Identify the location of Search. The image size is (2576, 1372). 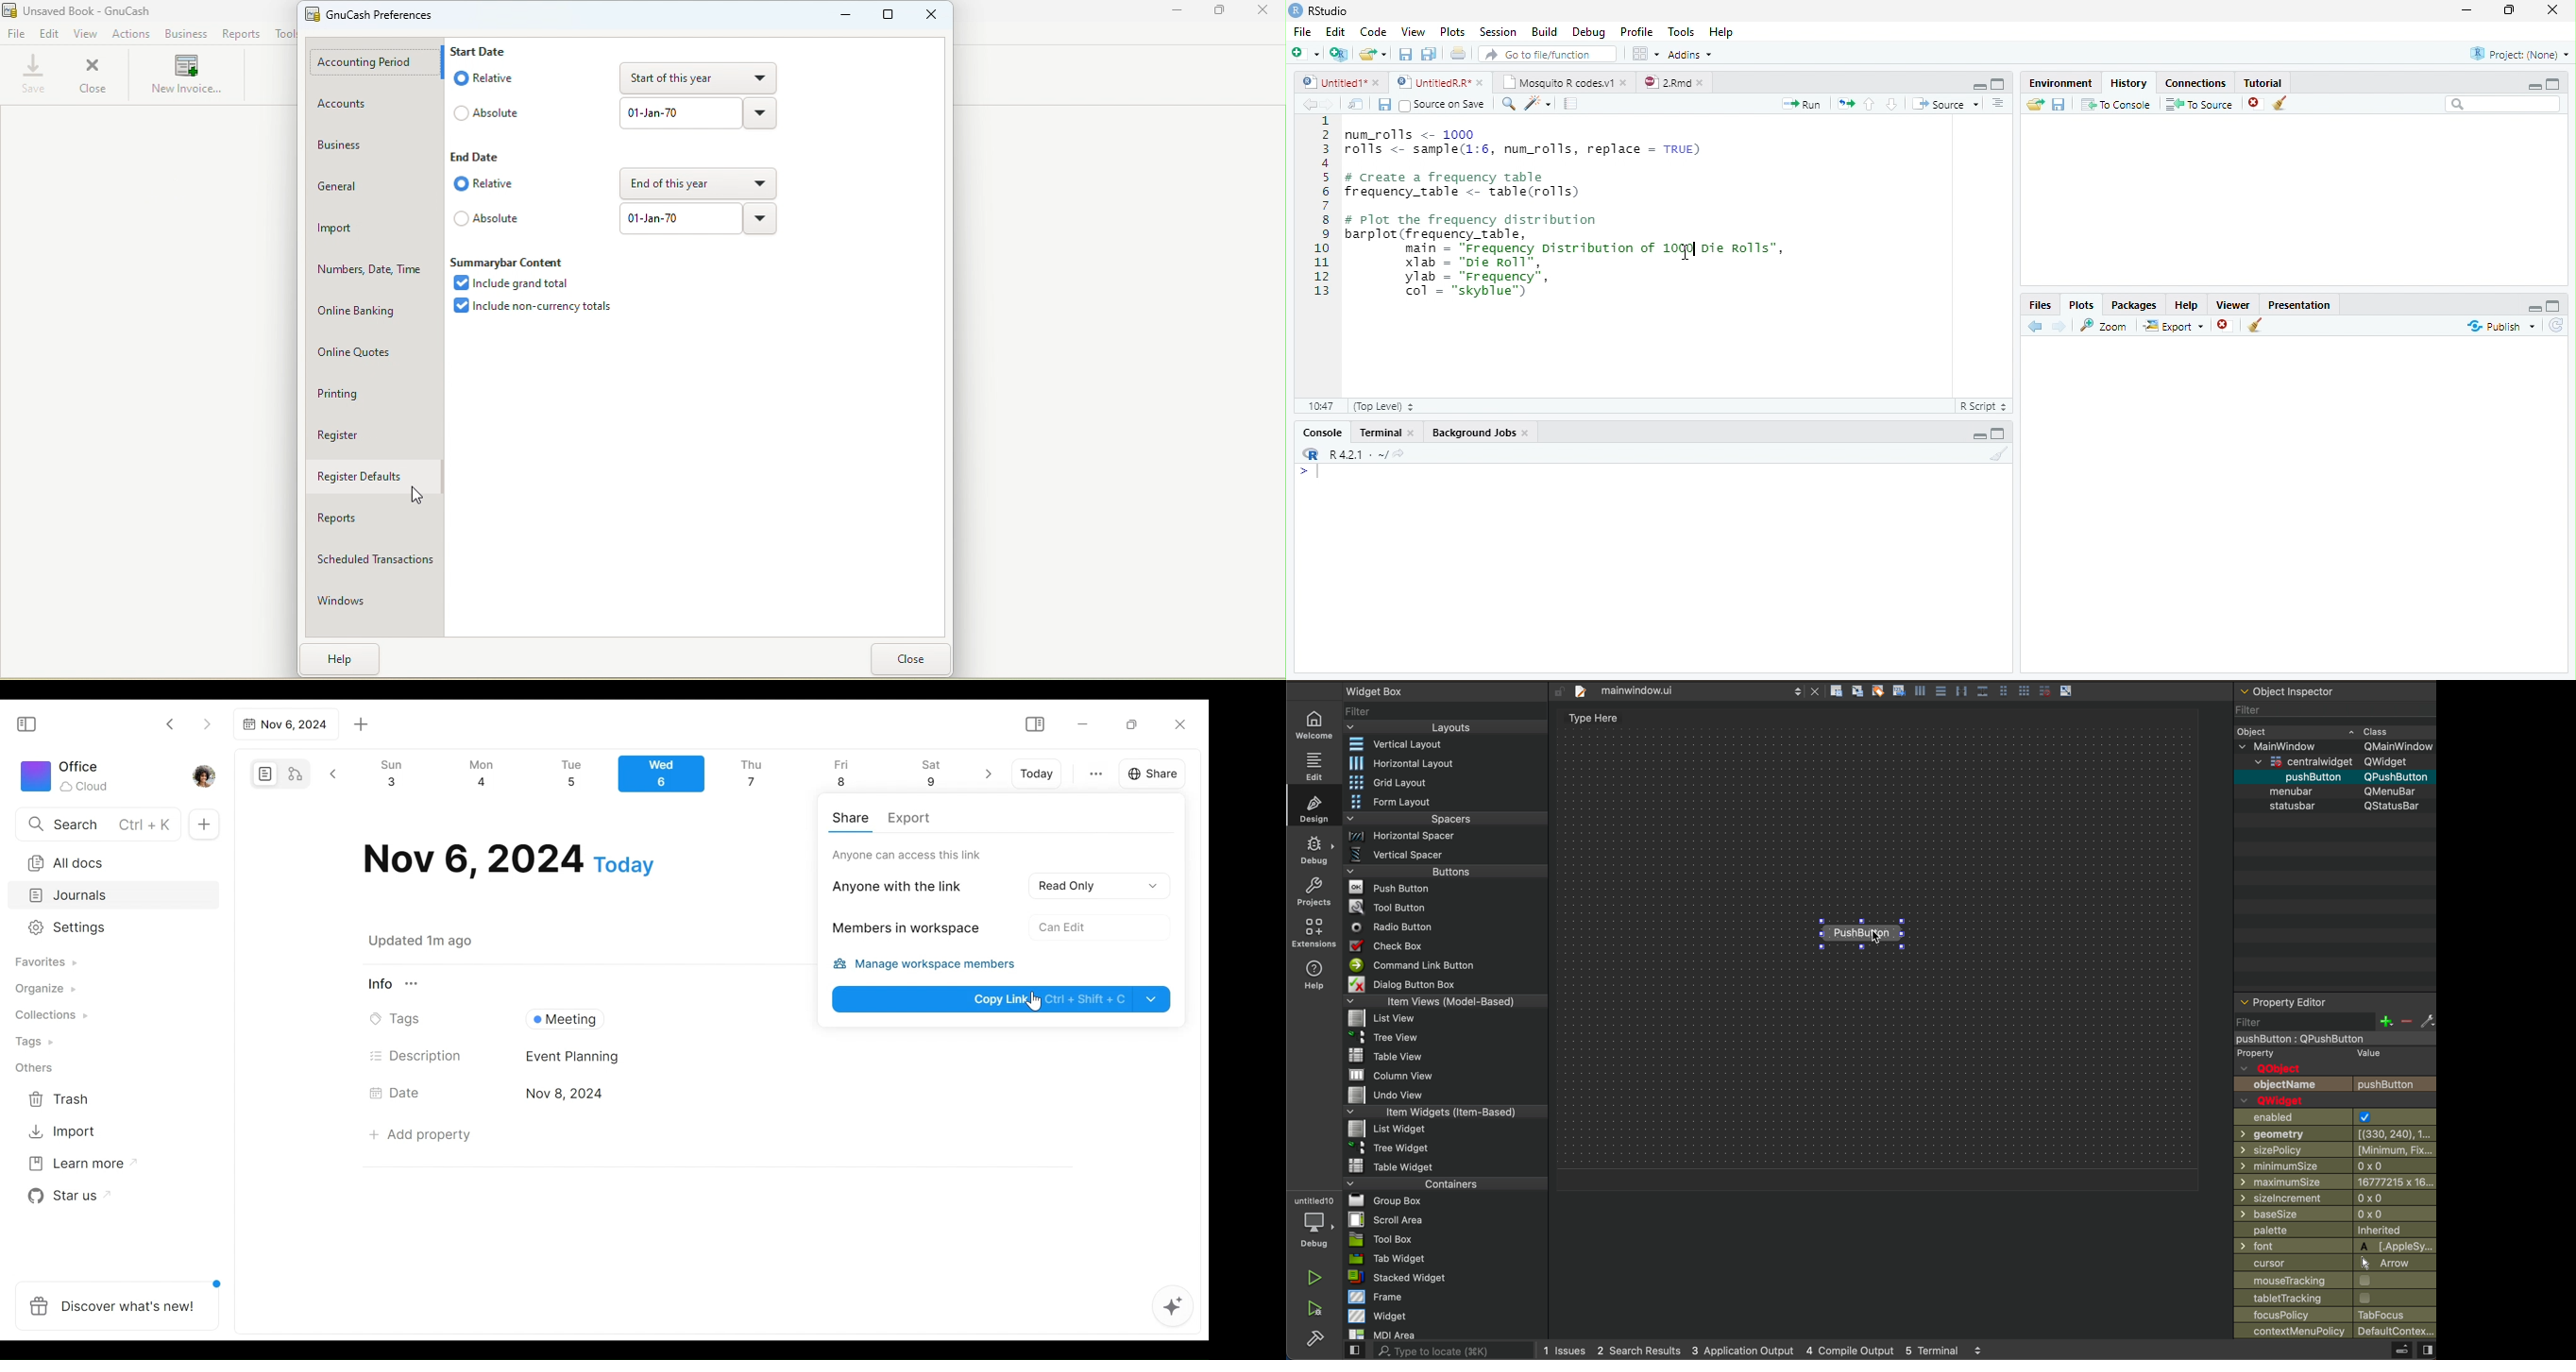
(2501, 104).